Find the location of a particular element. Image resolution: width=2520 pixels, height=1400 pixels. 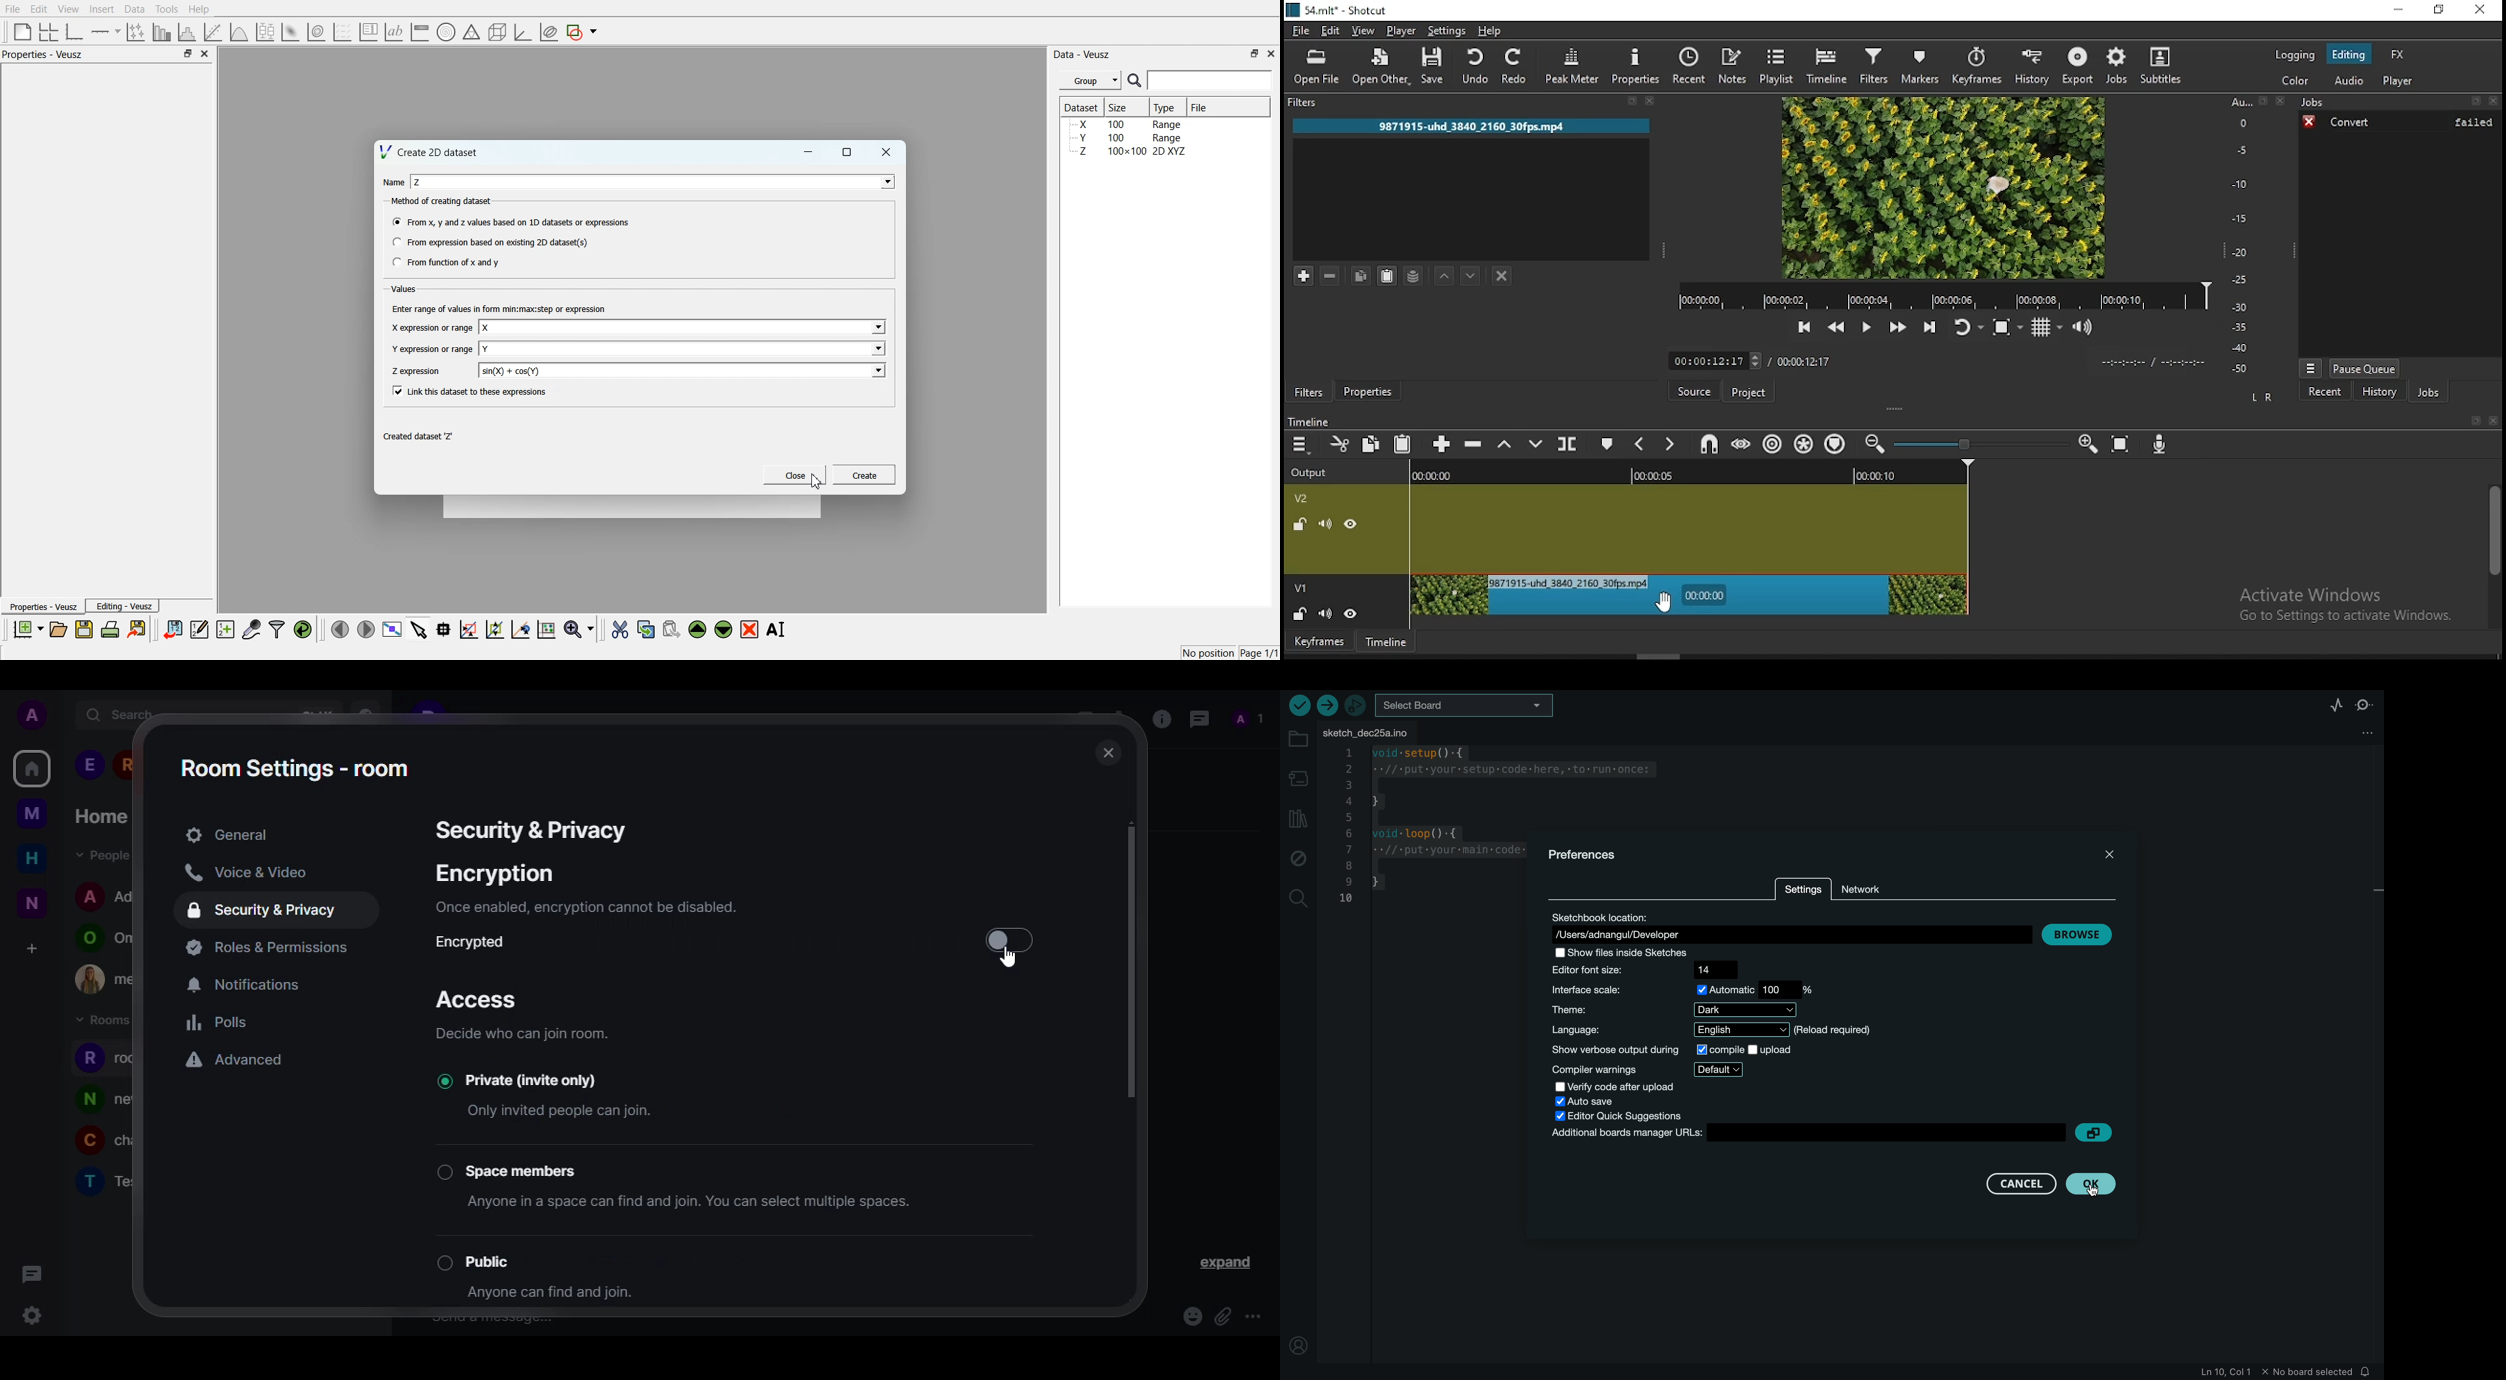

Anyone in a space can find and join. You can select multiple spaces. is located at coordinates (702, 1205).